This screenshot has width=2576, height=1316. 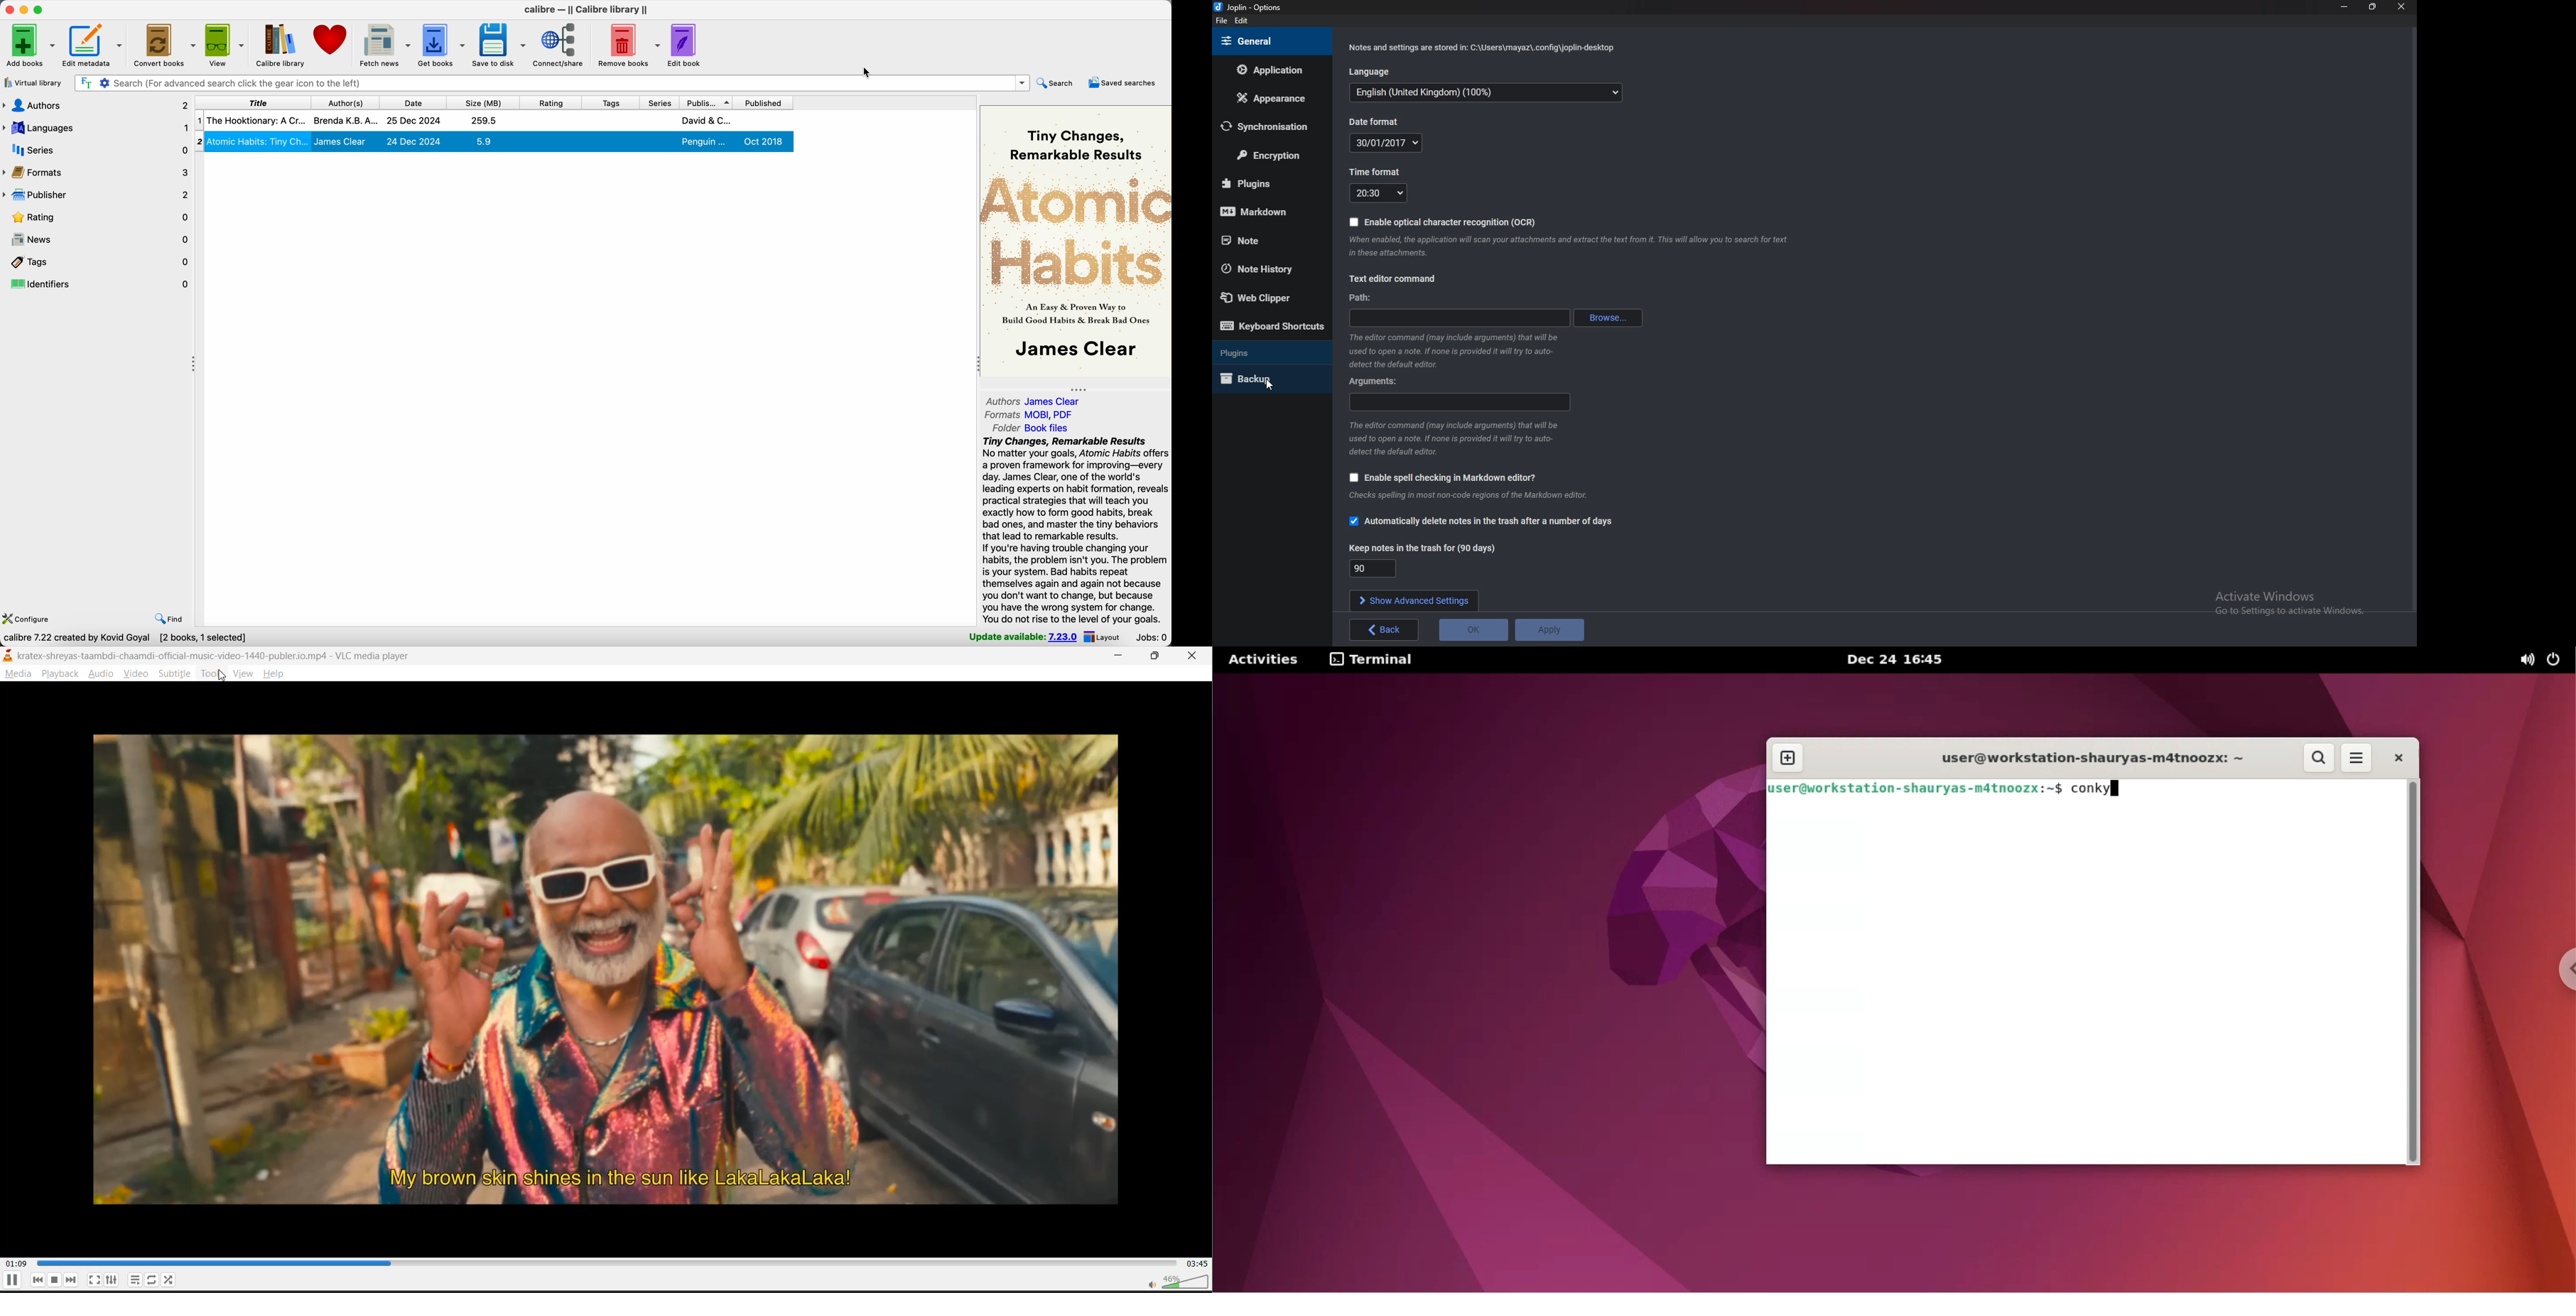 I want to click on date, so click(x=411, y=101).